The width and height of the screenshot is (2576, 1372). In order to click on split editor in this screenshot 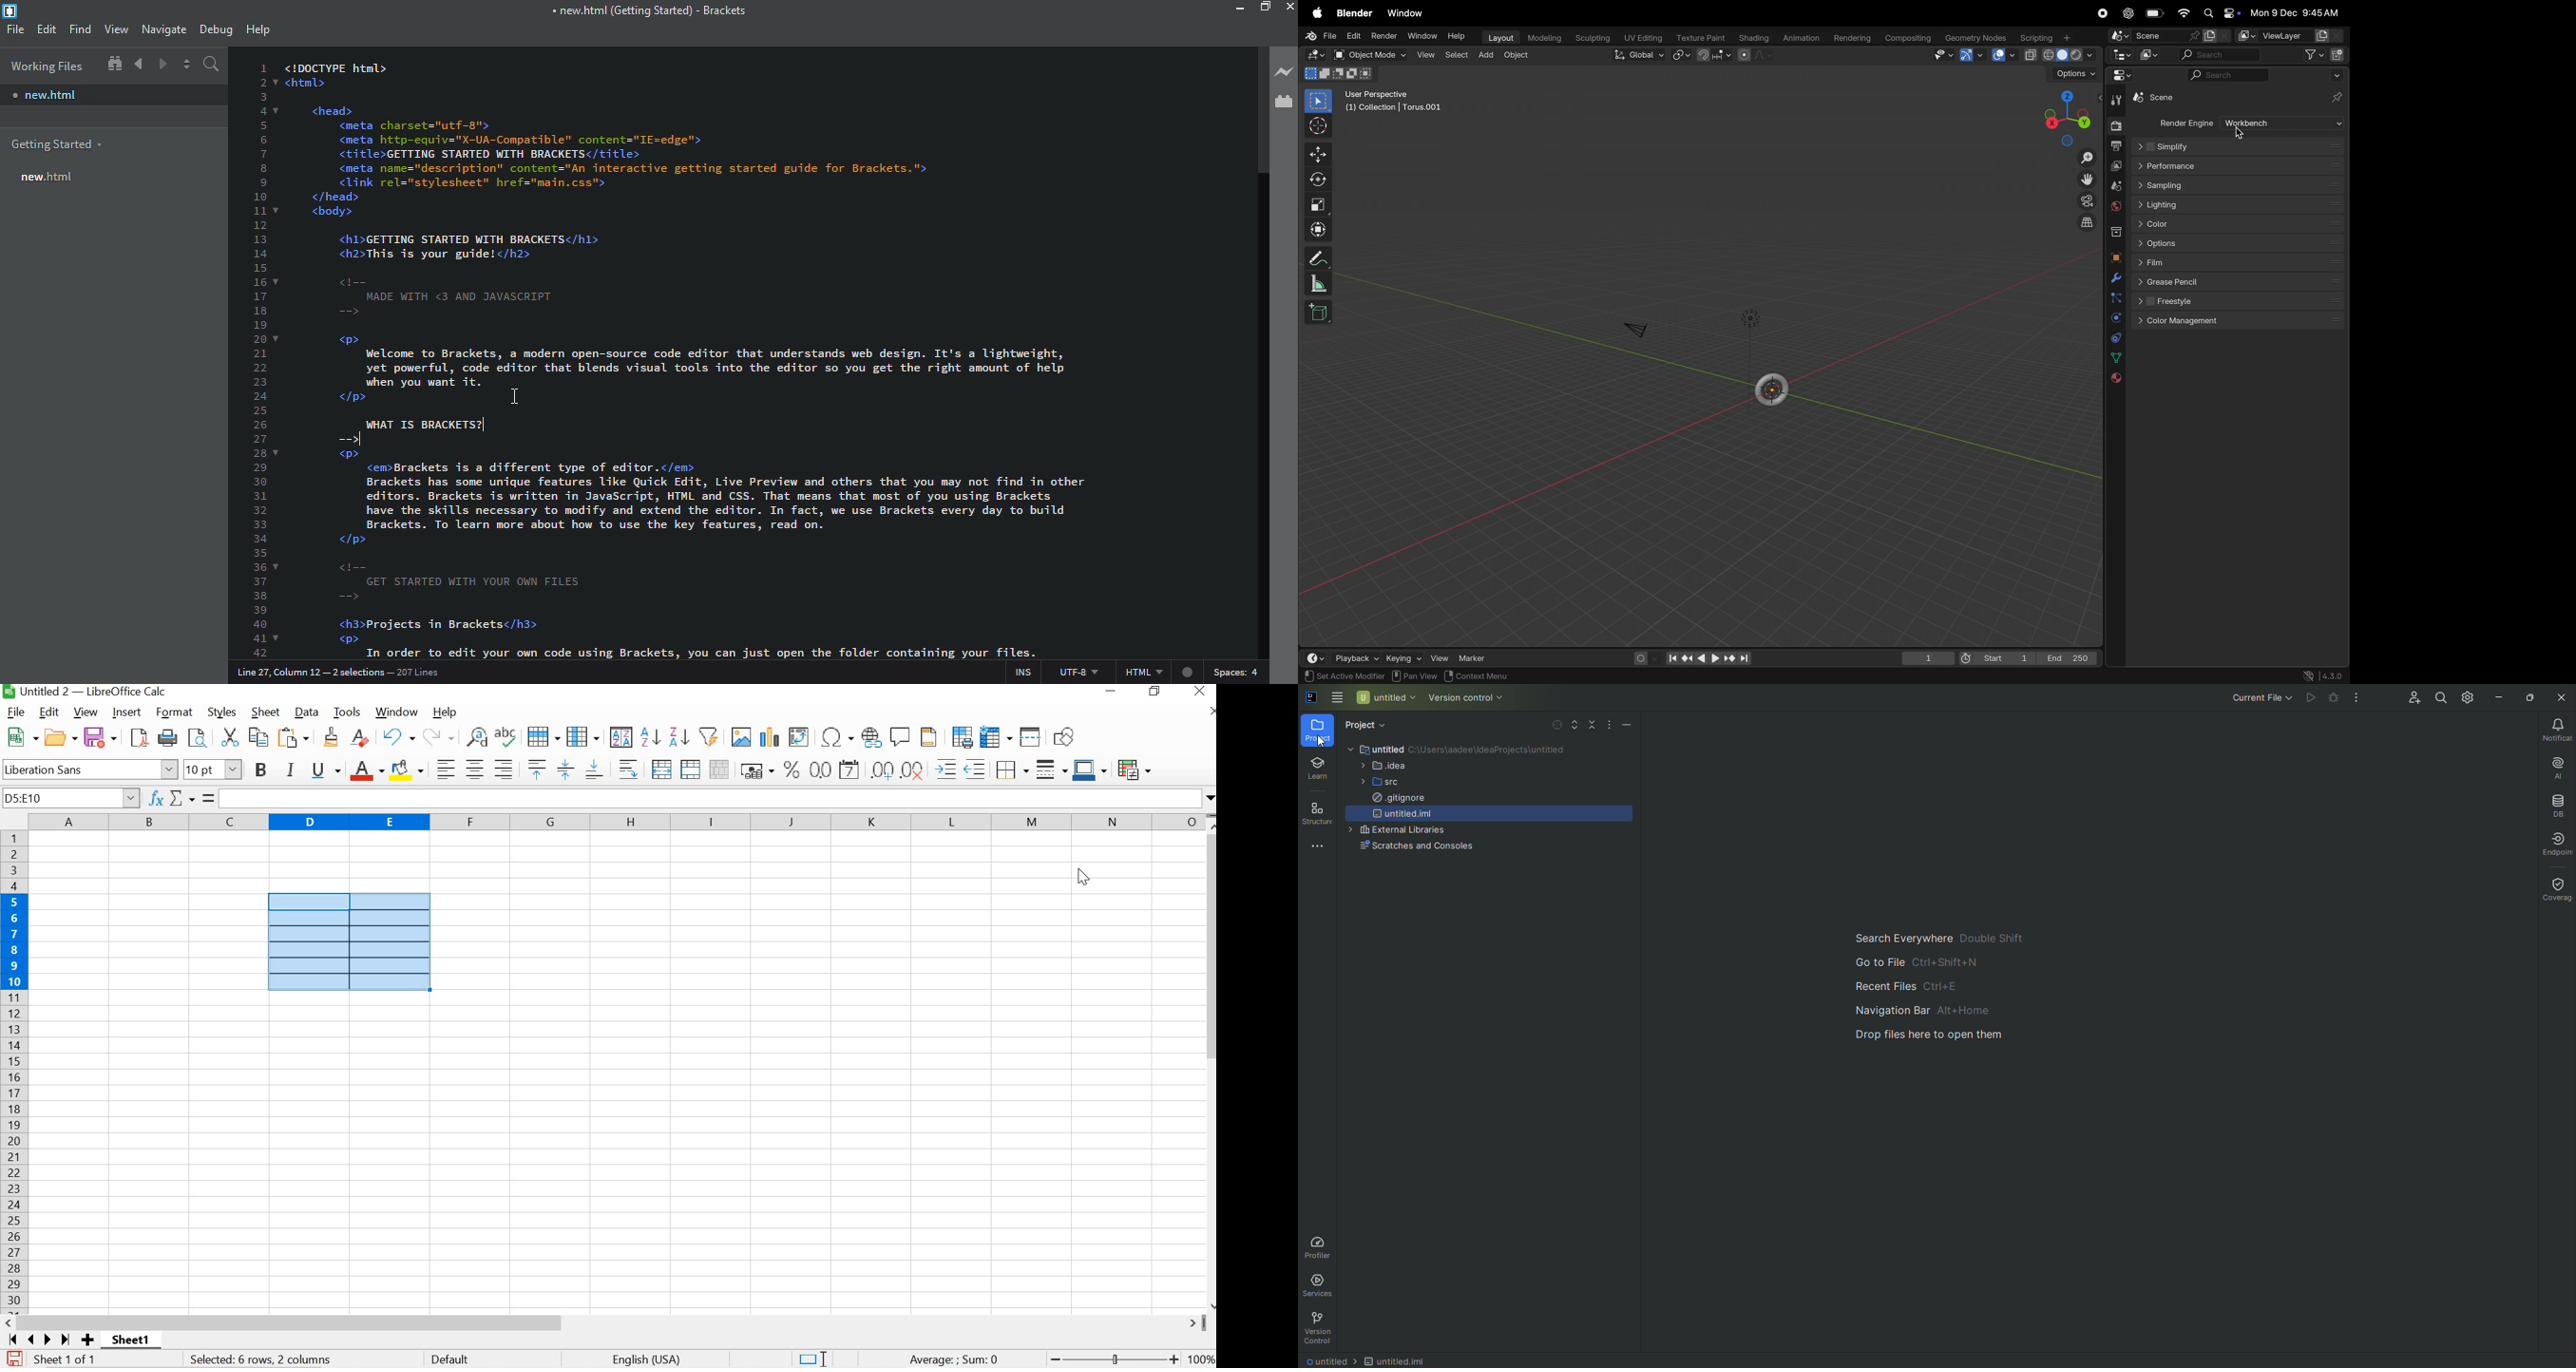, I will do `click(186, 65)`.